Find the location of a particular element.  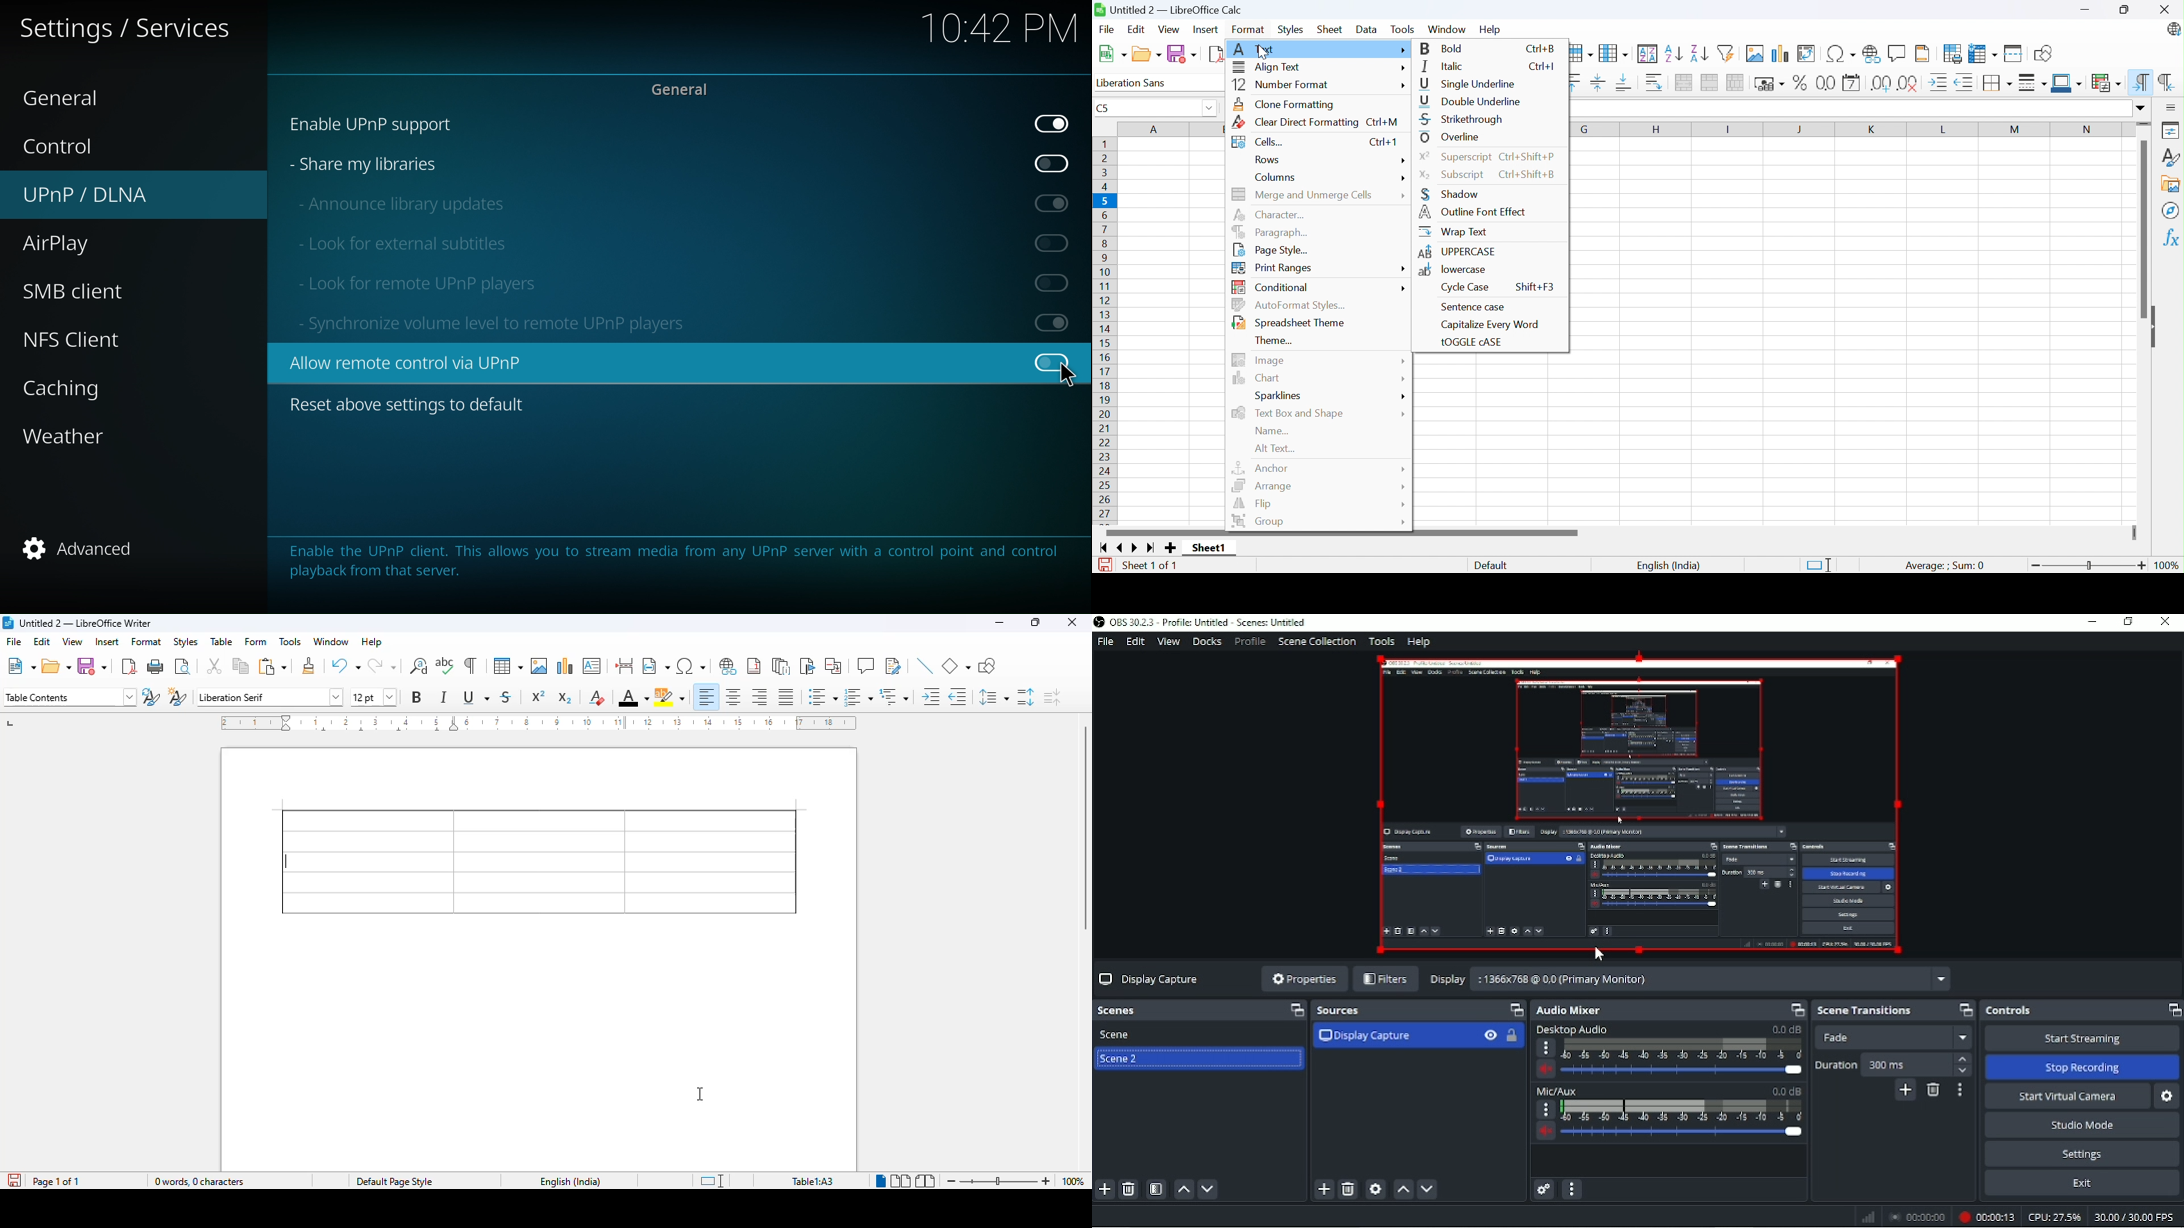

align left is located at coordinates (707, 696).